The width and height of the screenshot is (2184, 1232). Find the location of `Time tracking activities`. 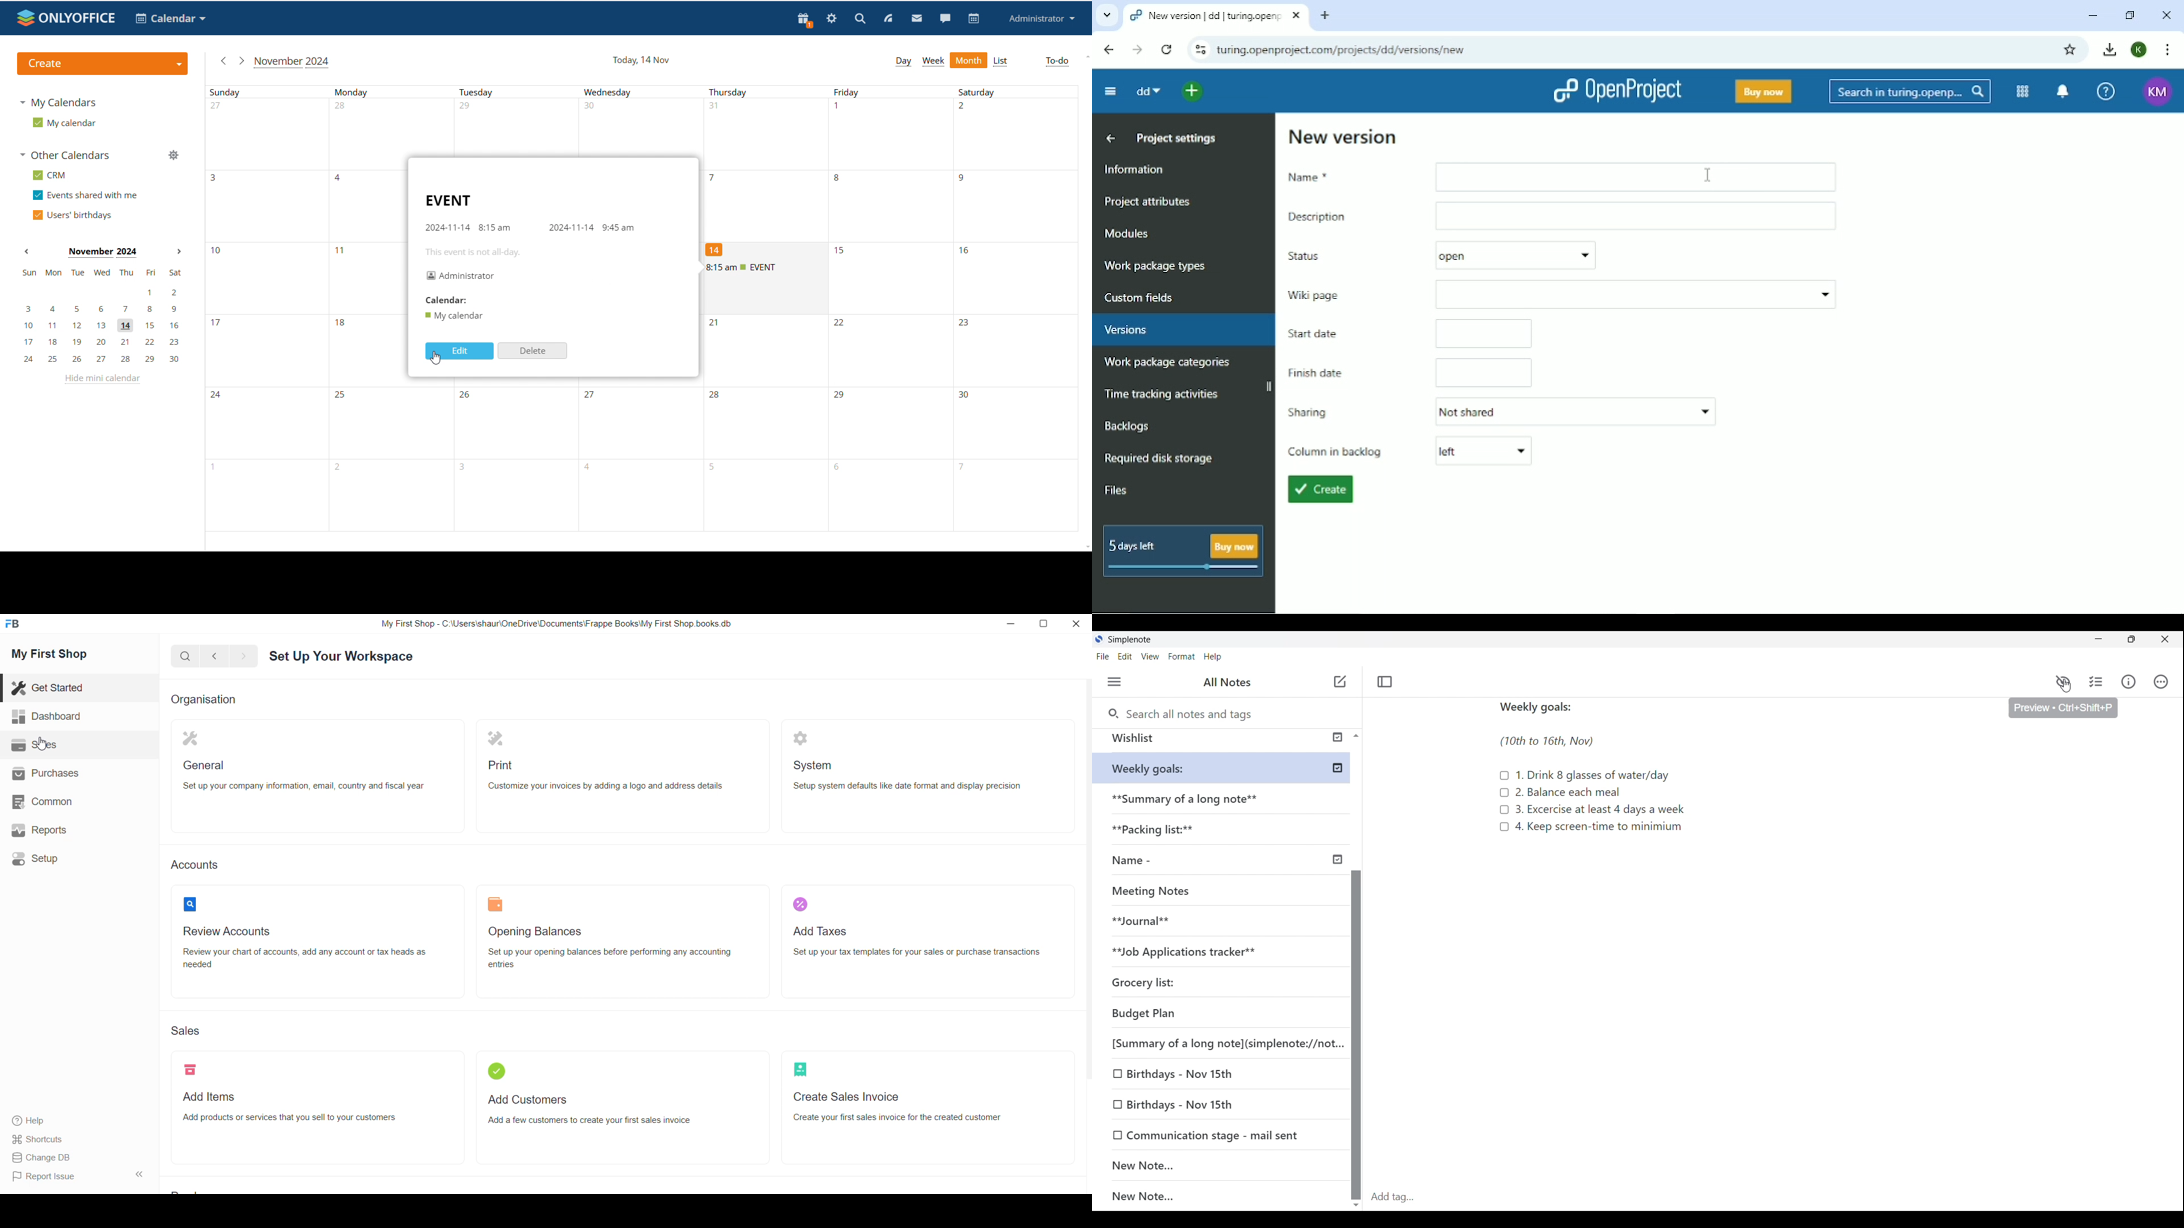

Time tracking activities is located at coordinates (1162, 393).